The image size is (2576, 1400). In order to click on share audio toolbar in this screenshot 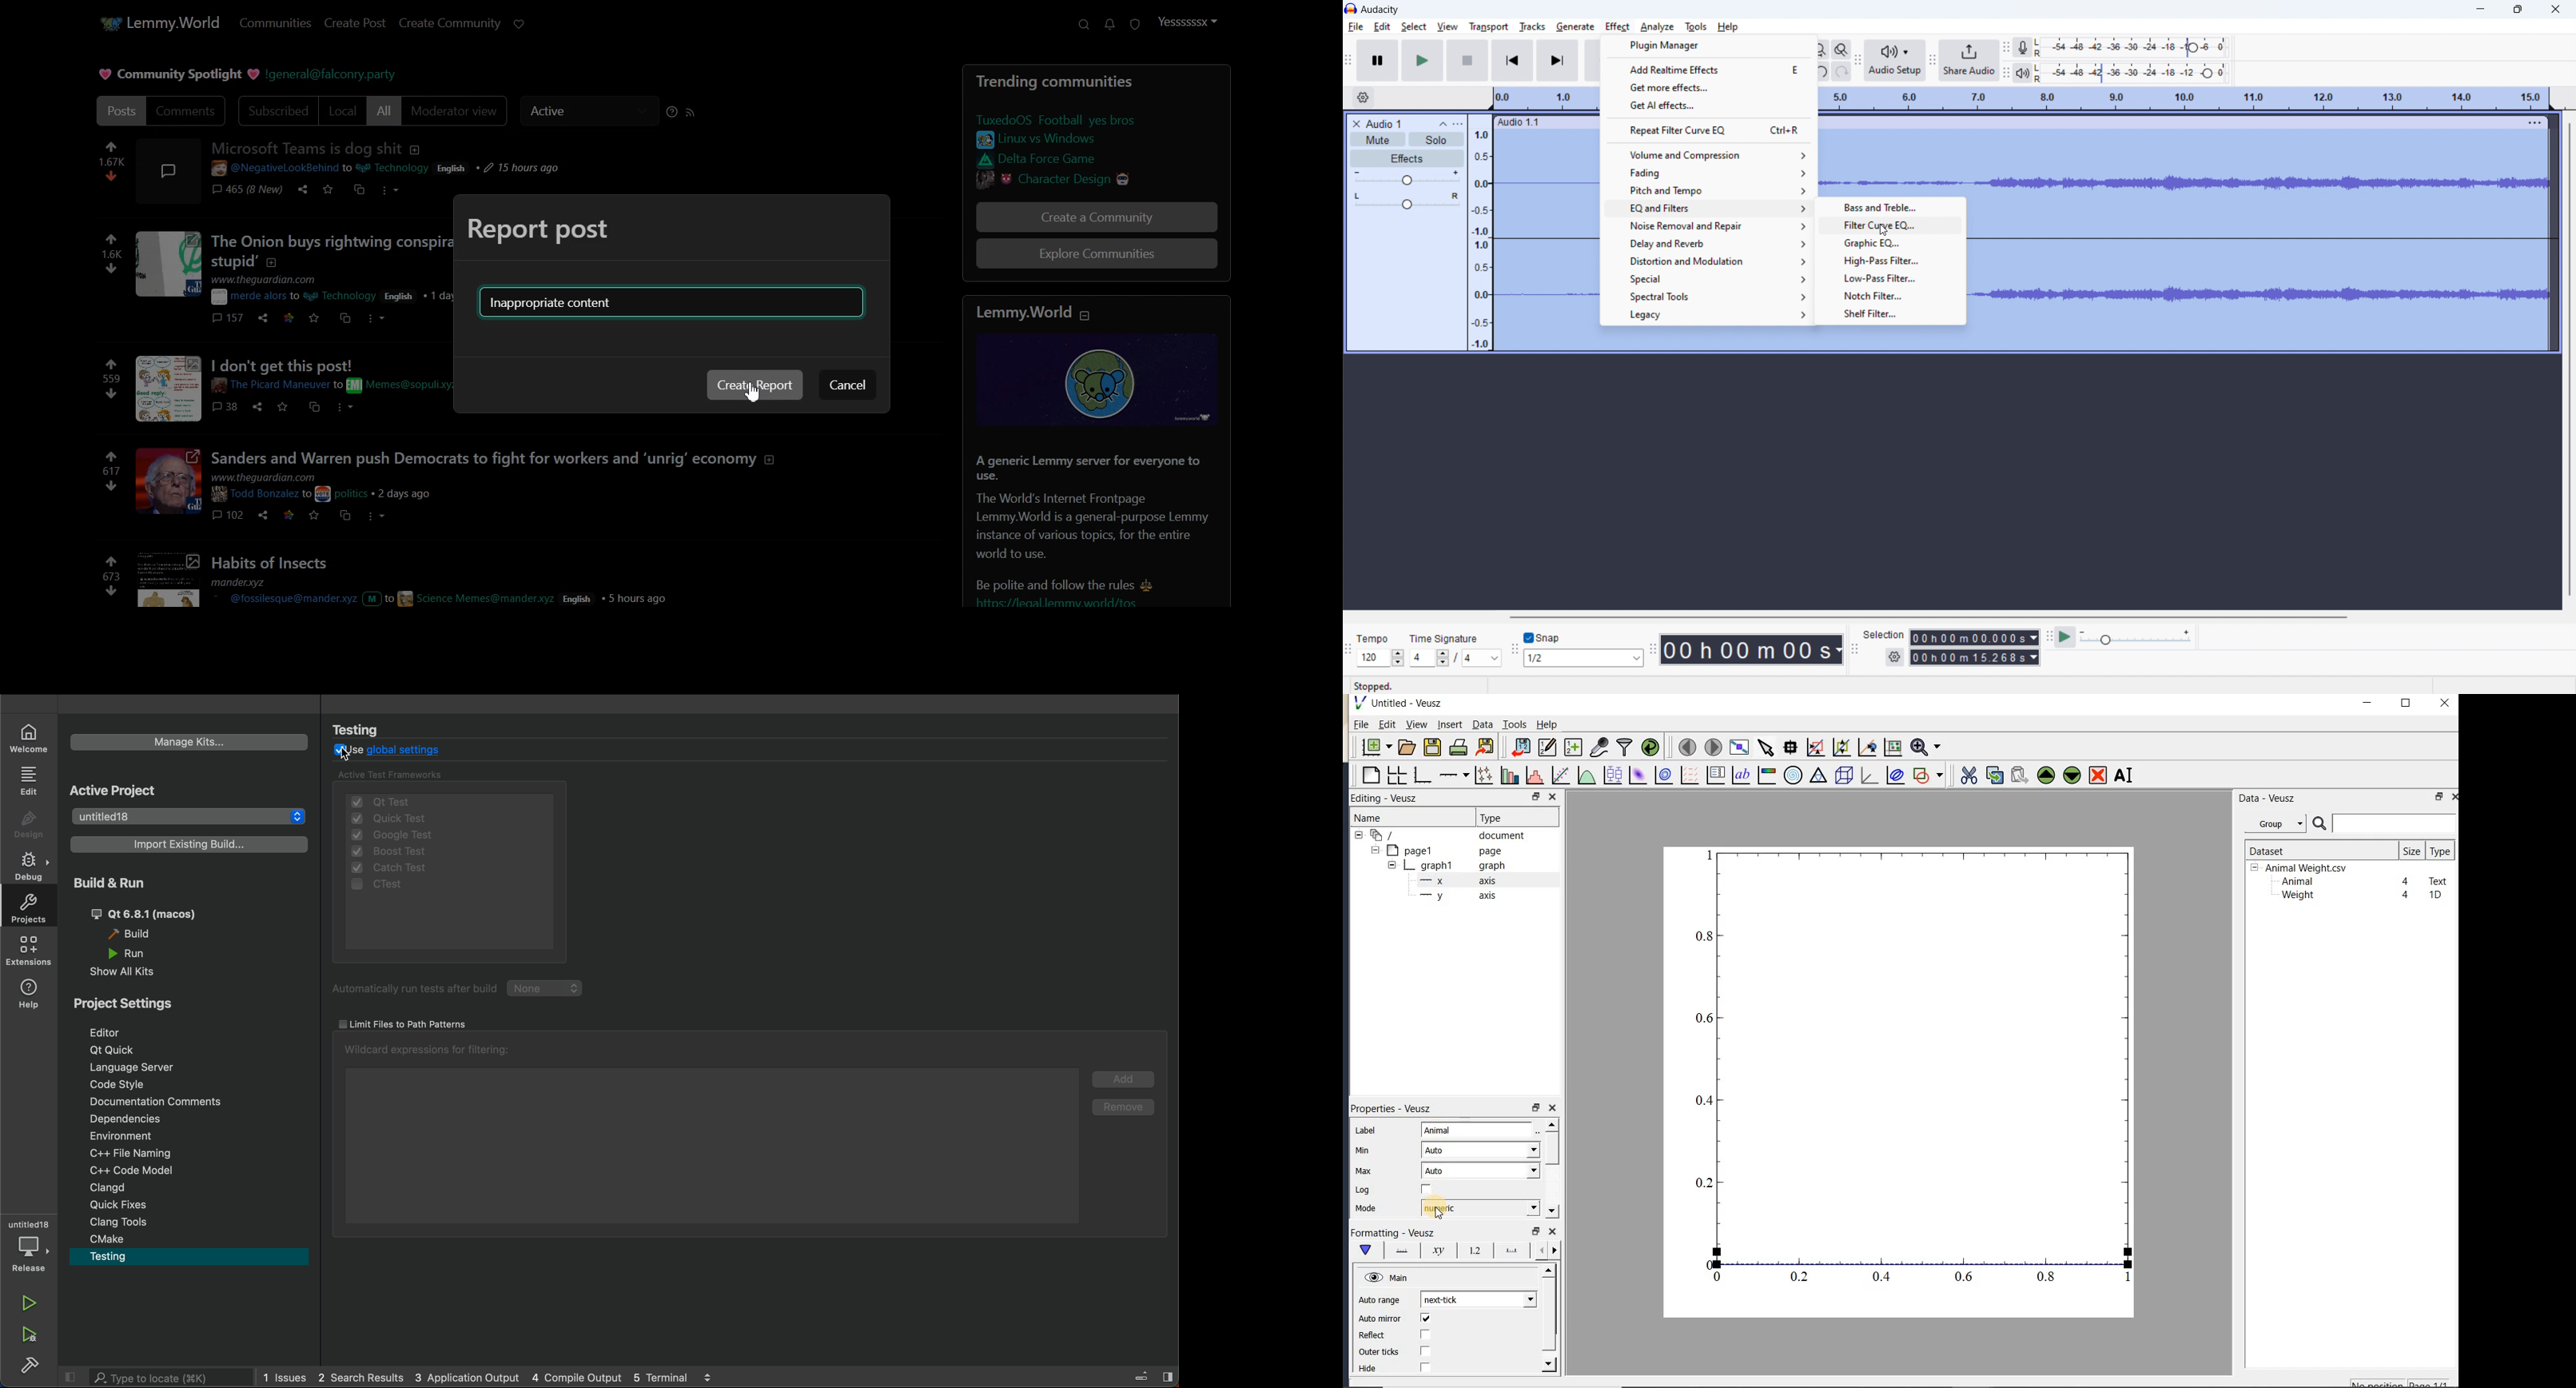, I will do `click(1934, 60)`.